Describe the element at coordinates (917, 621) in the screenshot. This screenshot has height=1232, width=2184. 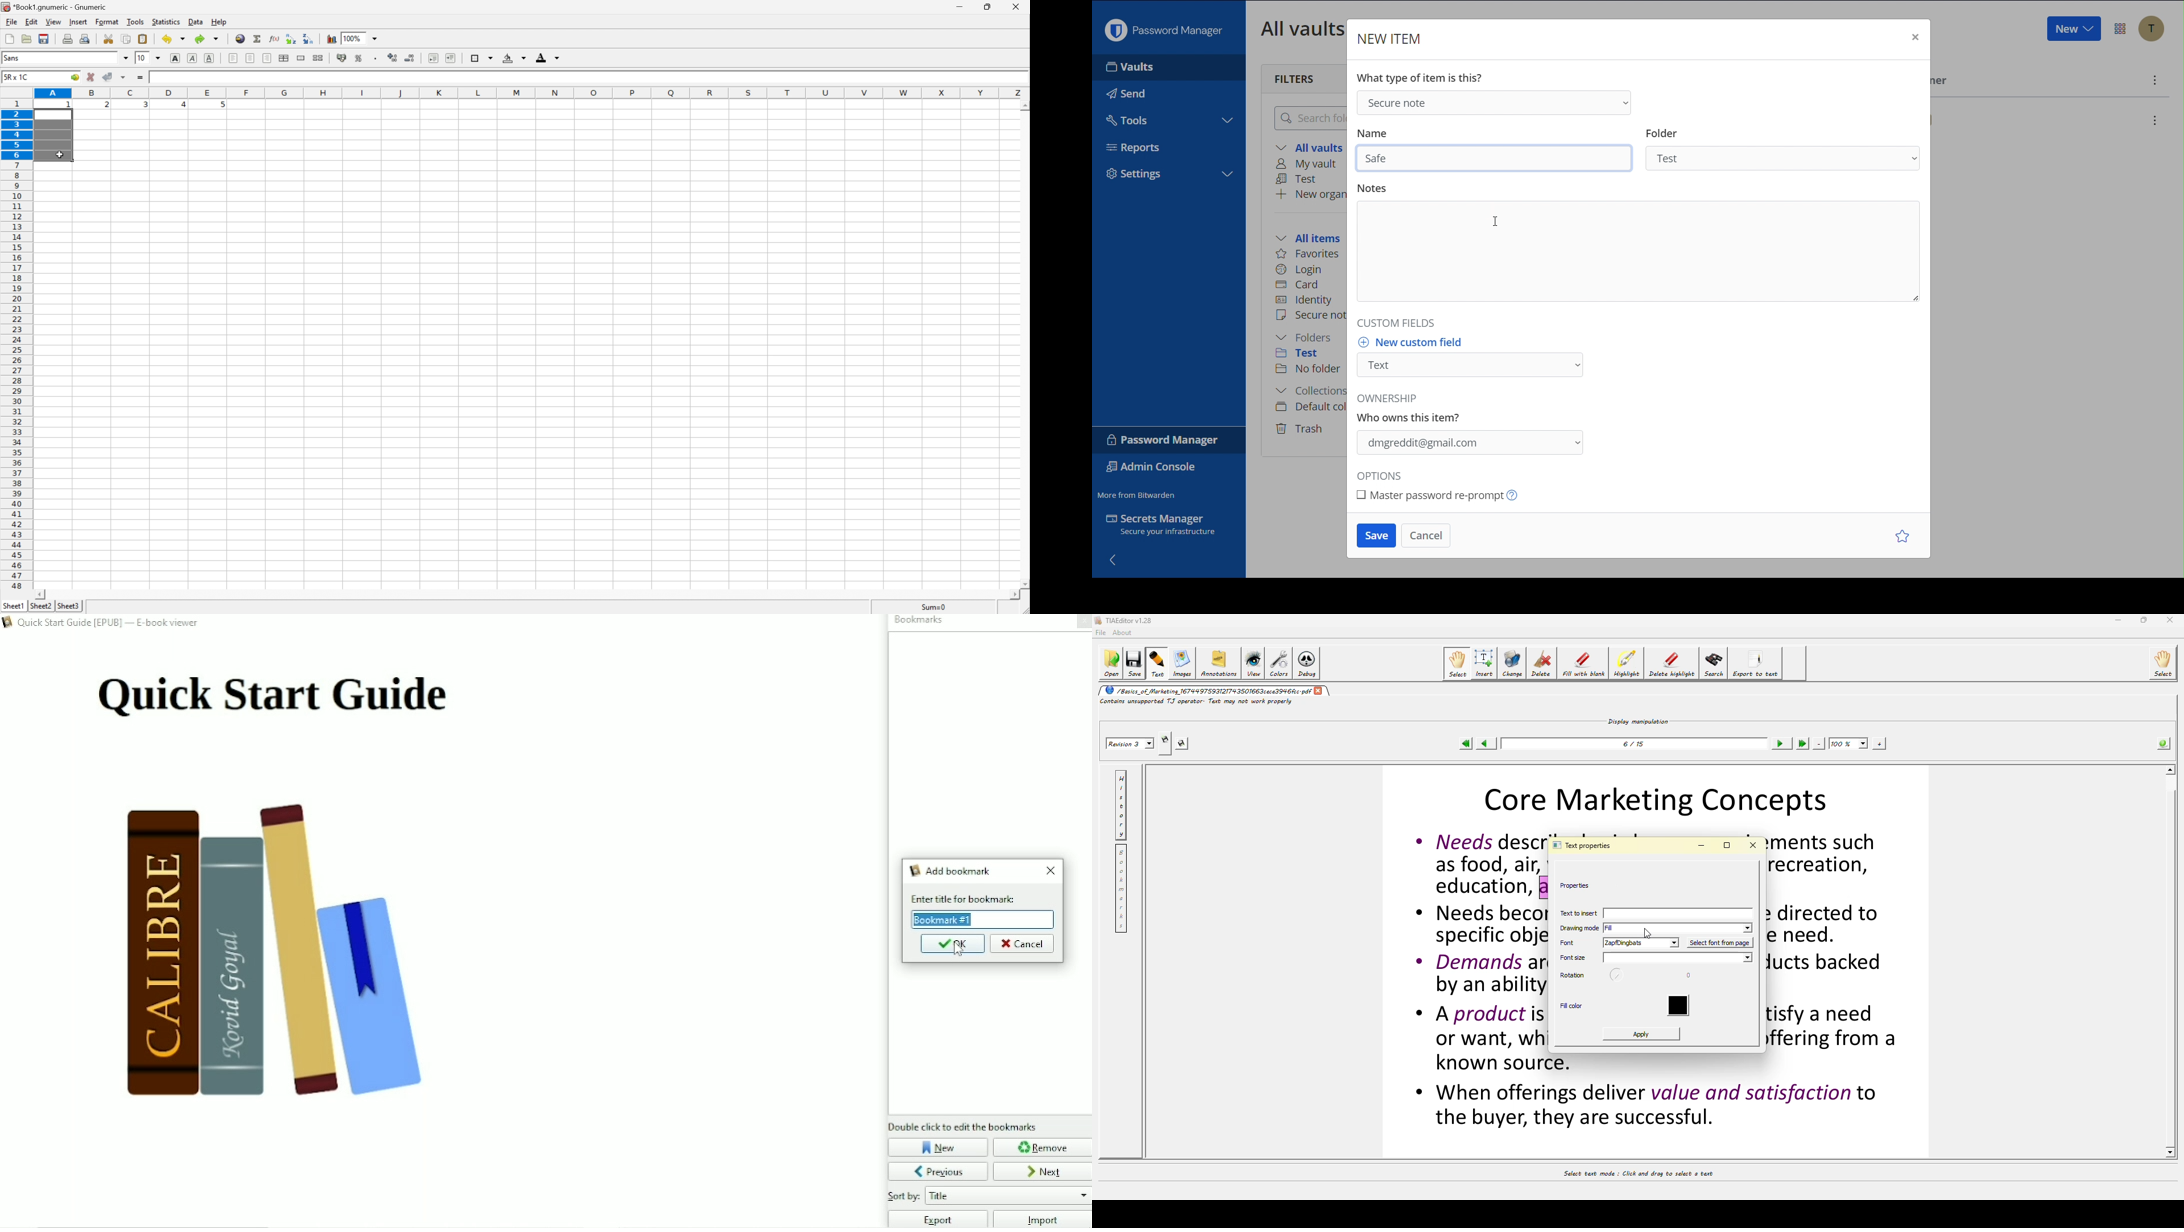
I see `Bookmarks` at that location.